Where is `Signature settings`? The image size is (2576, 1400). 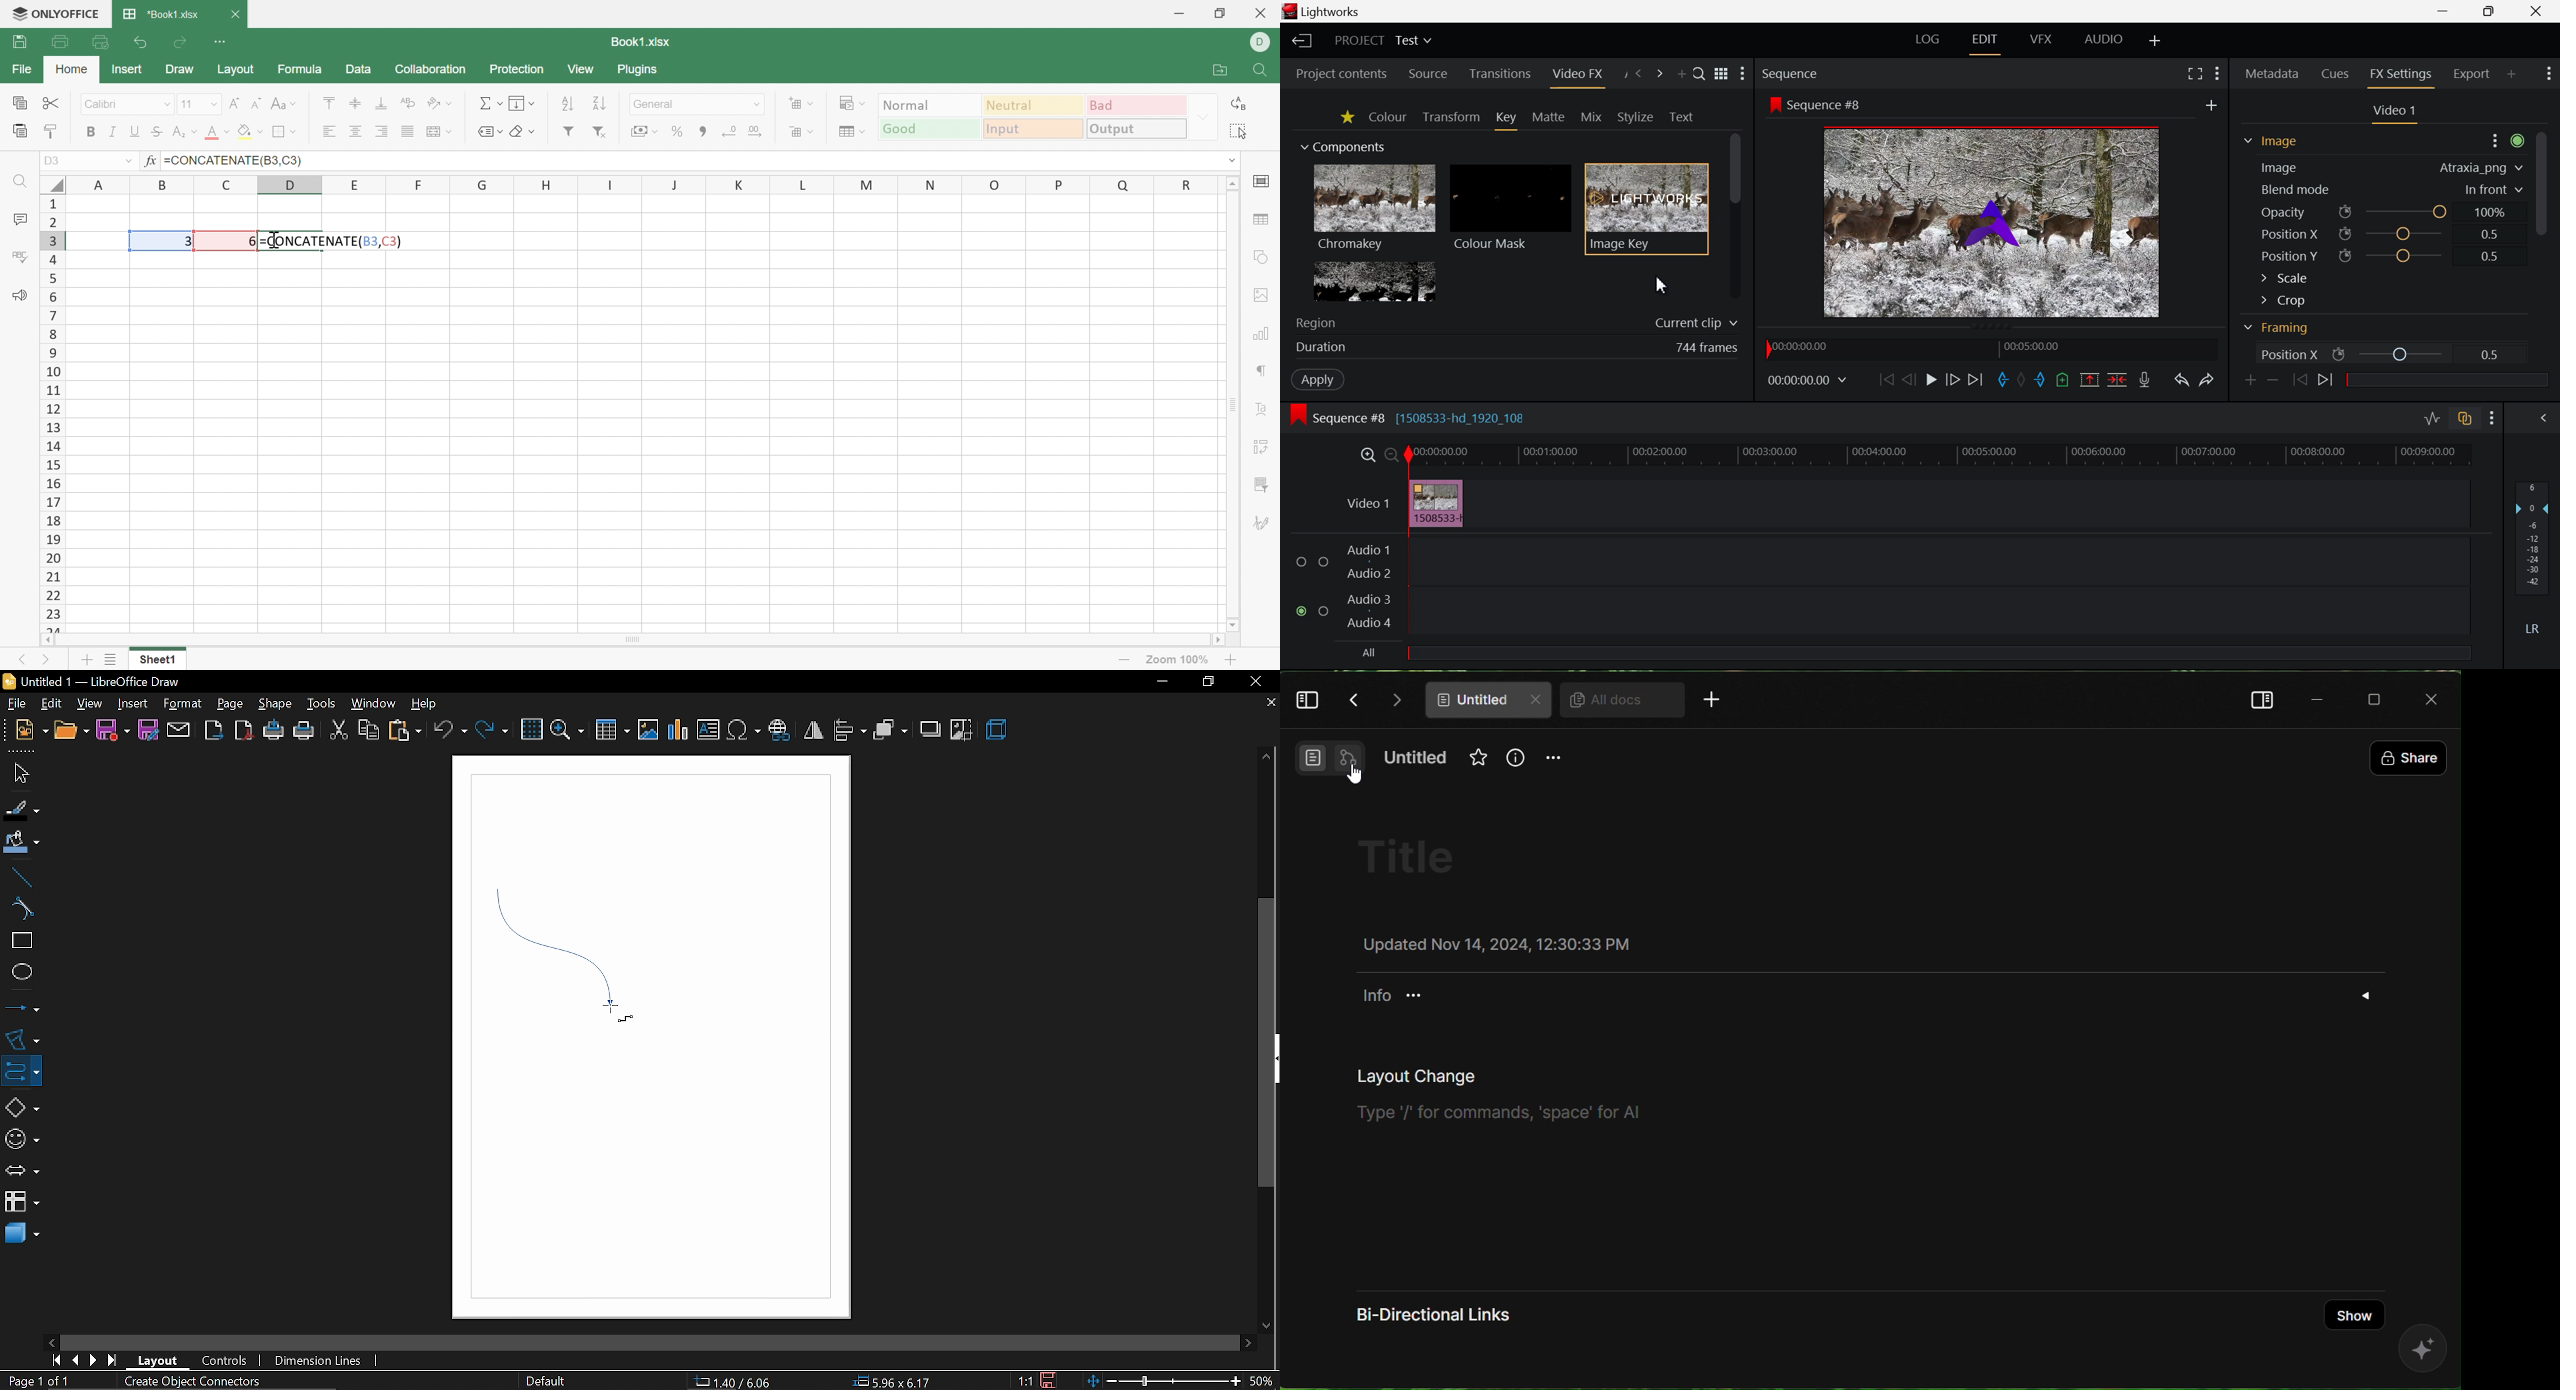
Signature settings is located at coordinates (1263, 525).